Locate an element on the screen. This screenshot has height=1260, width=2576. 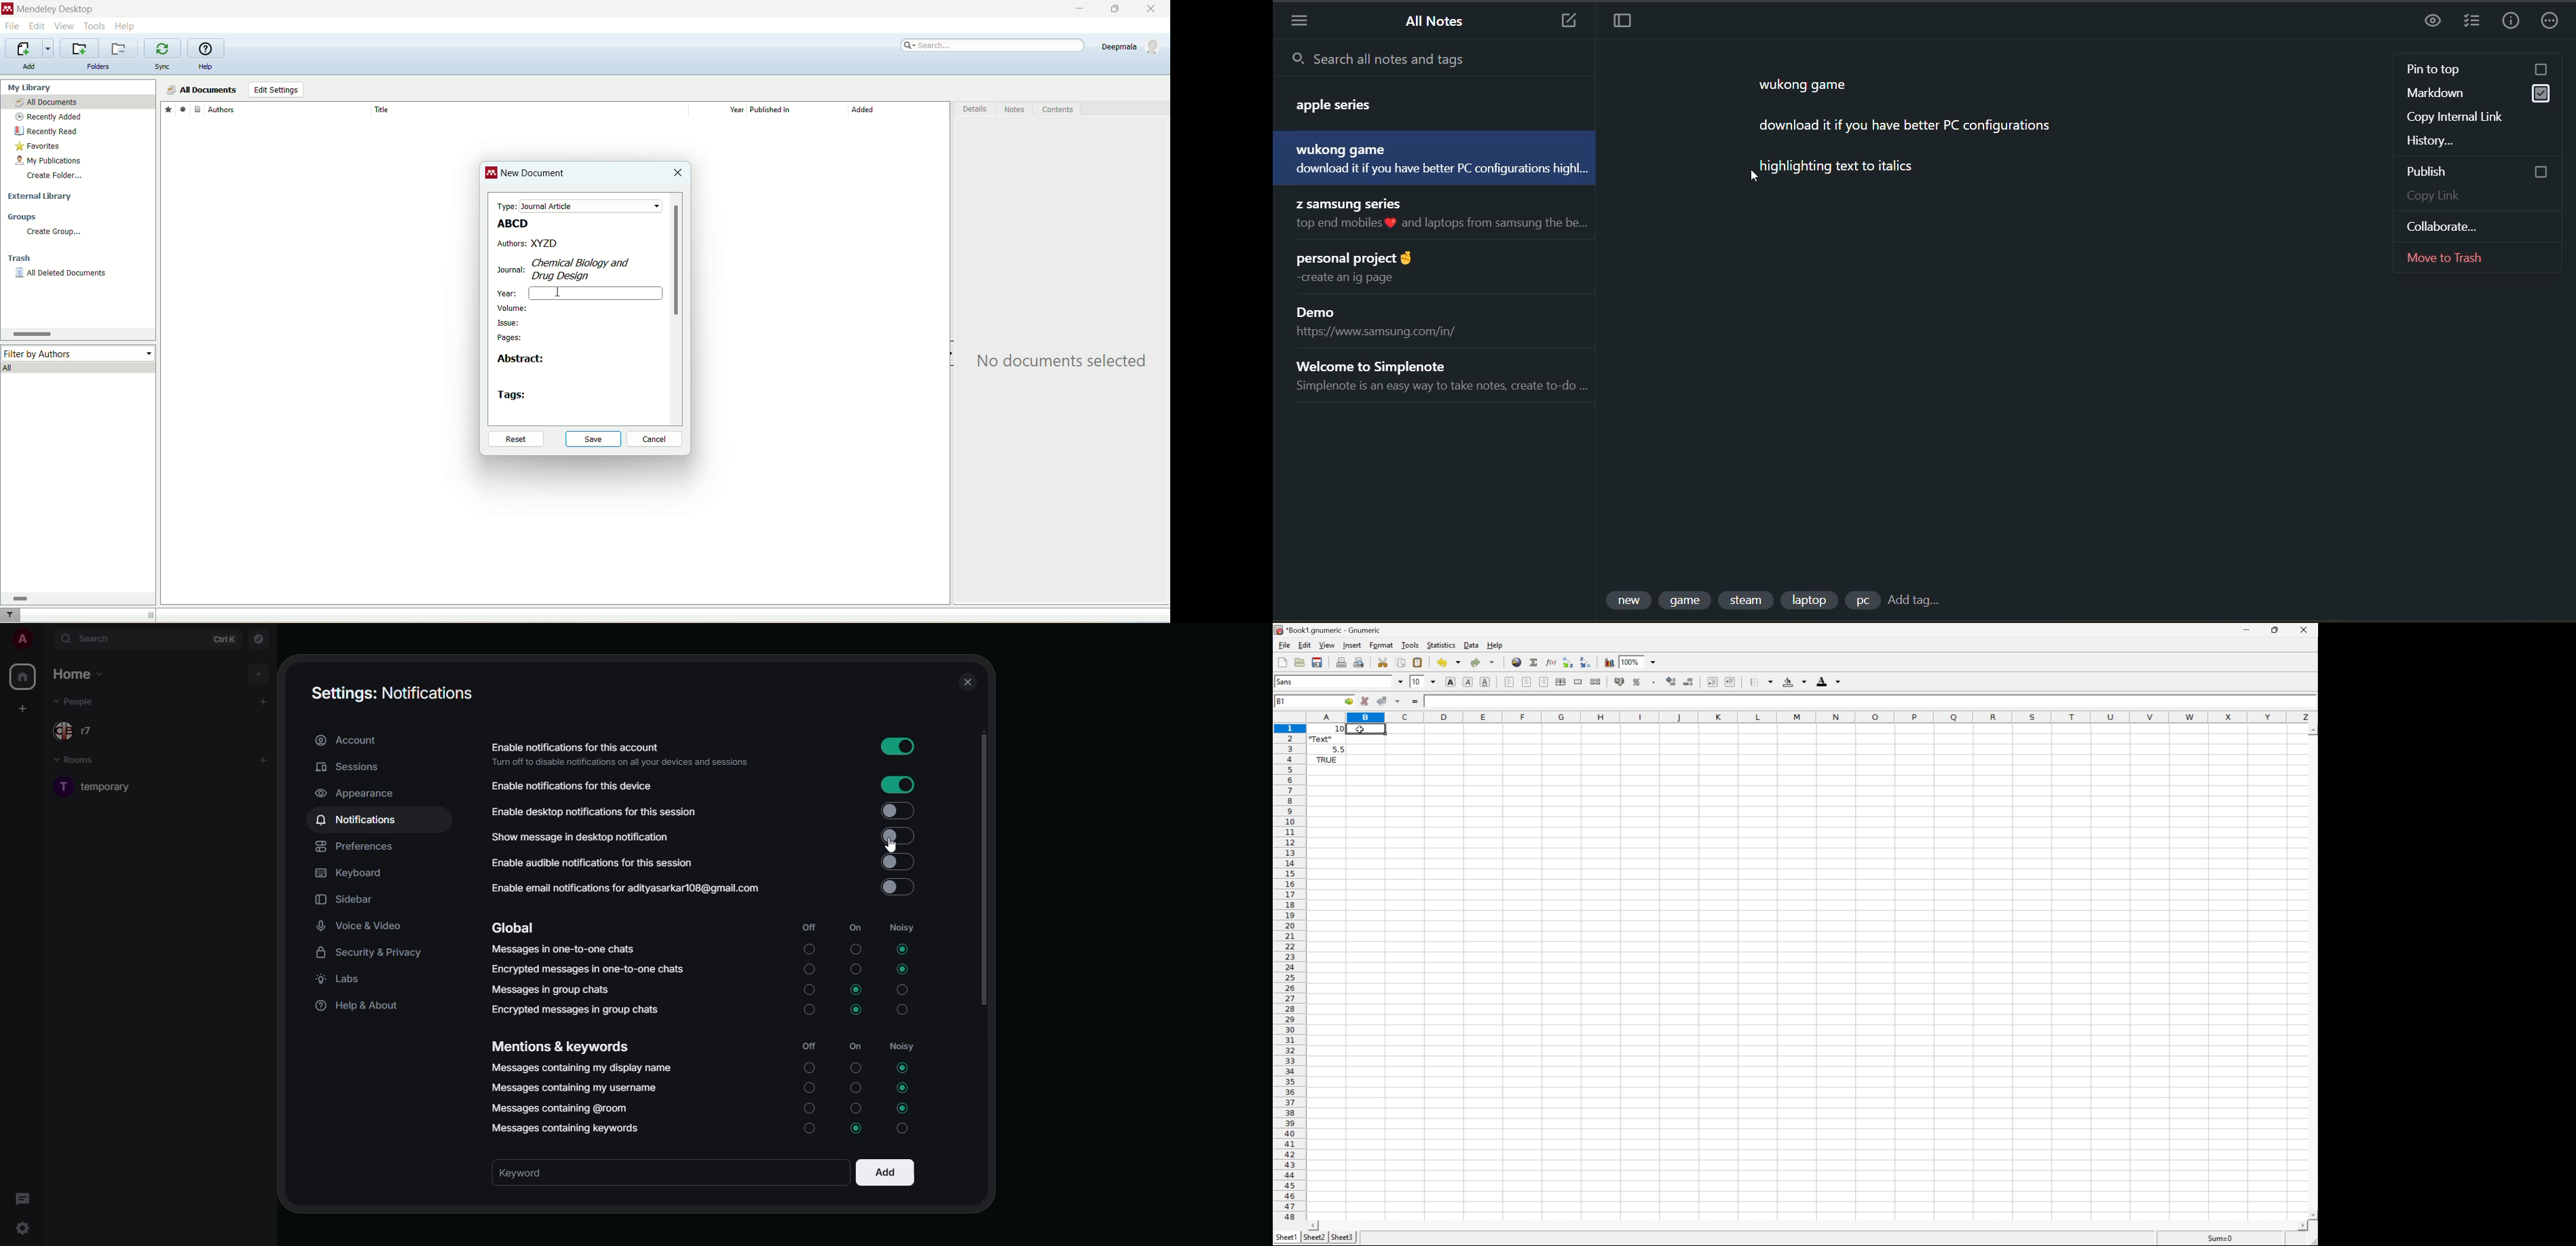
keyboard is located at coordinates (357, 873).